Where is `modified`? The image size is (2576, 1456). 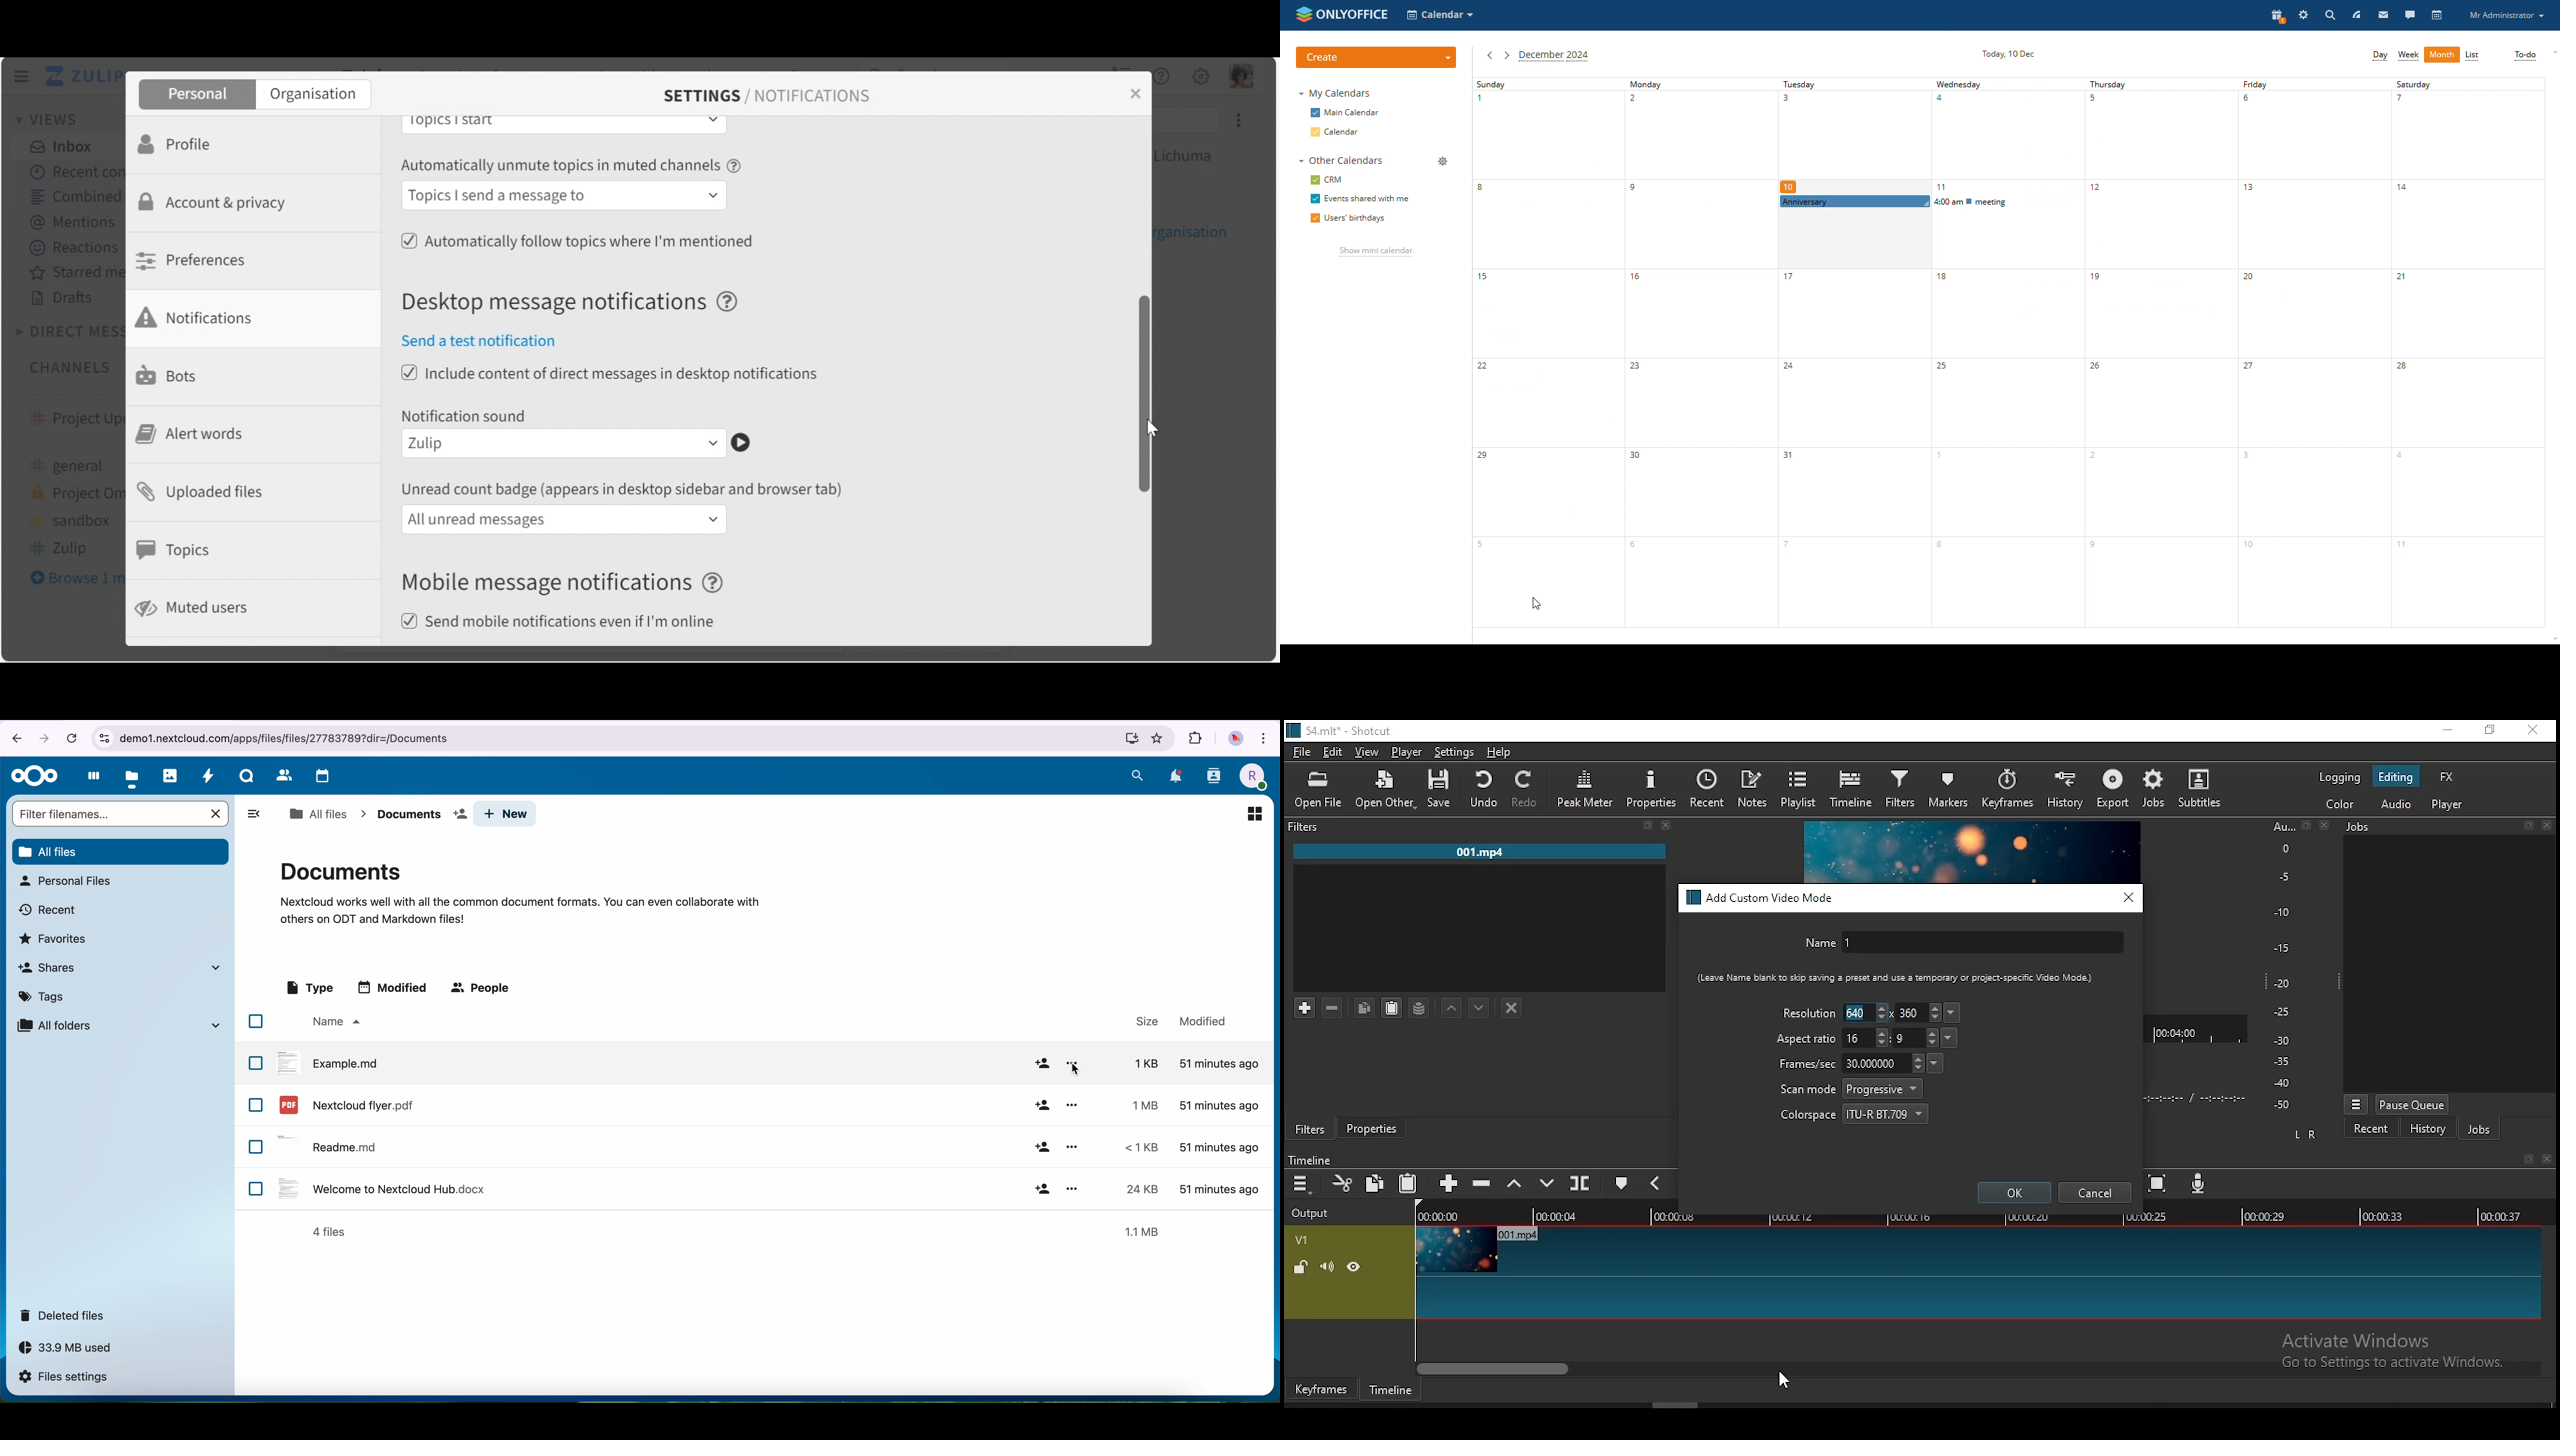 modified is located at coordinates (1200, 1020).